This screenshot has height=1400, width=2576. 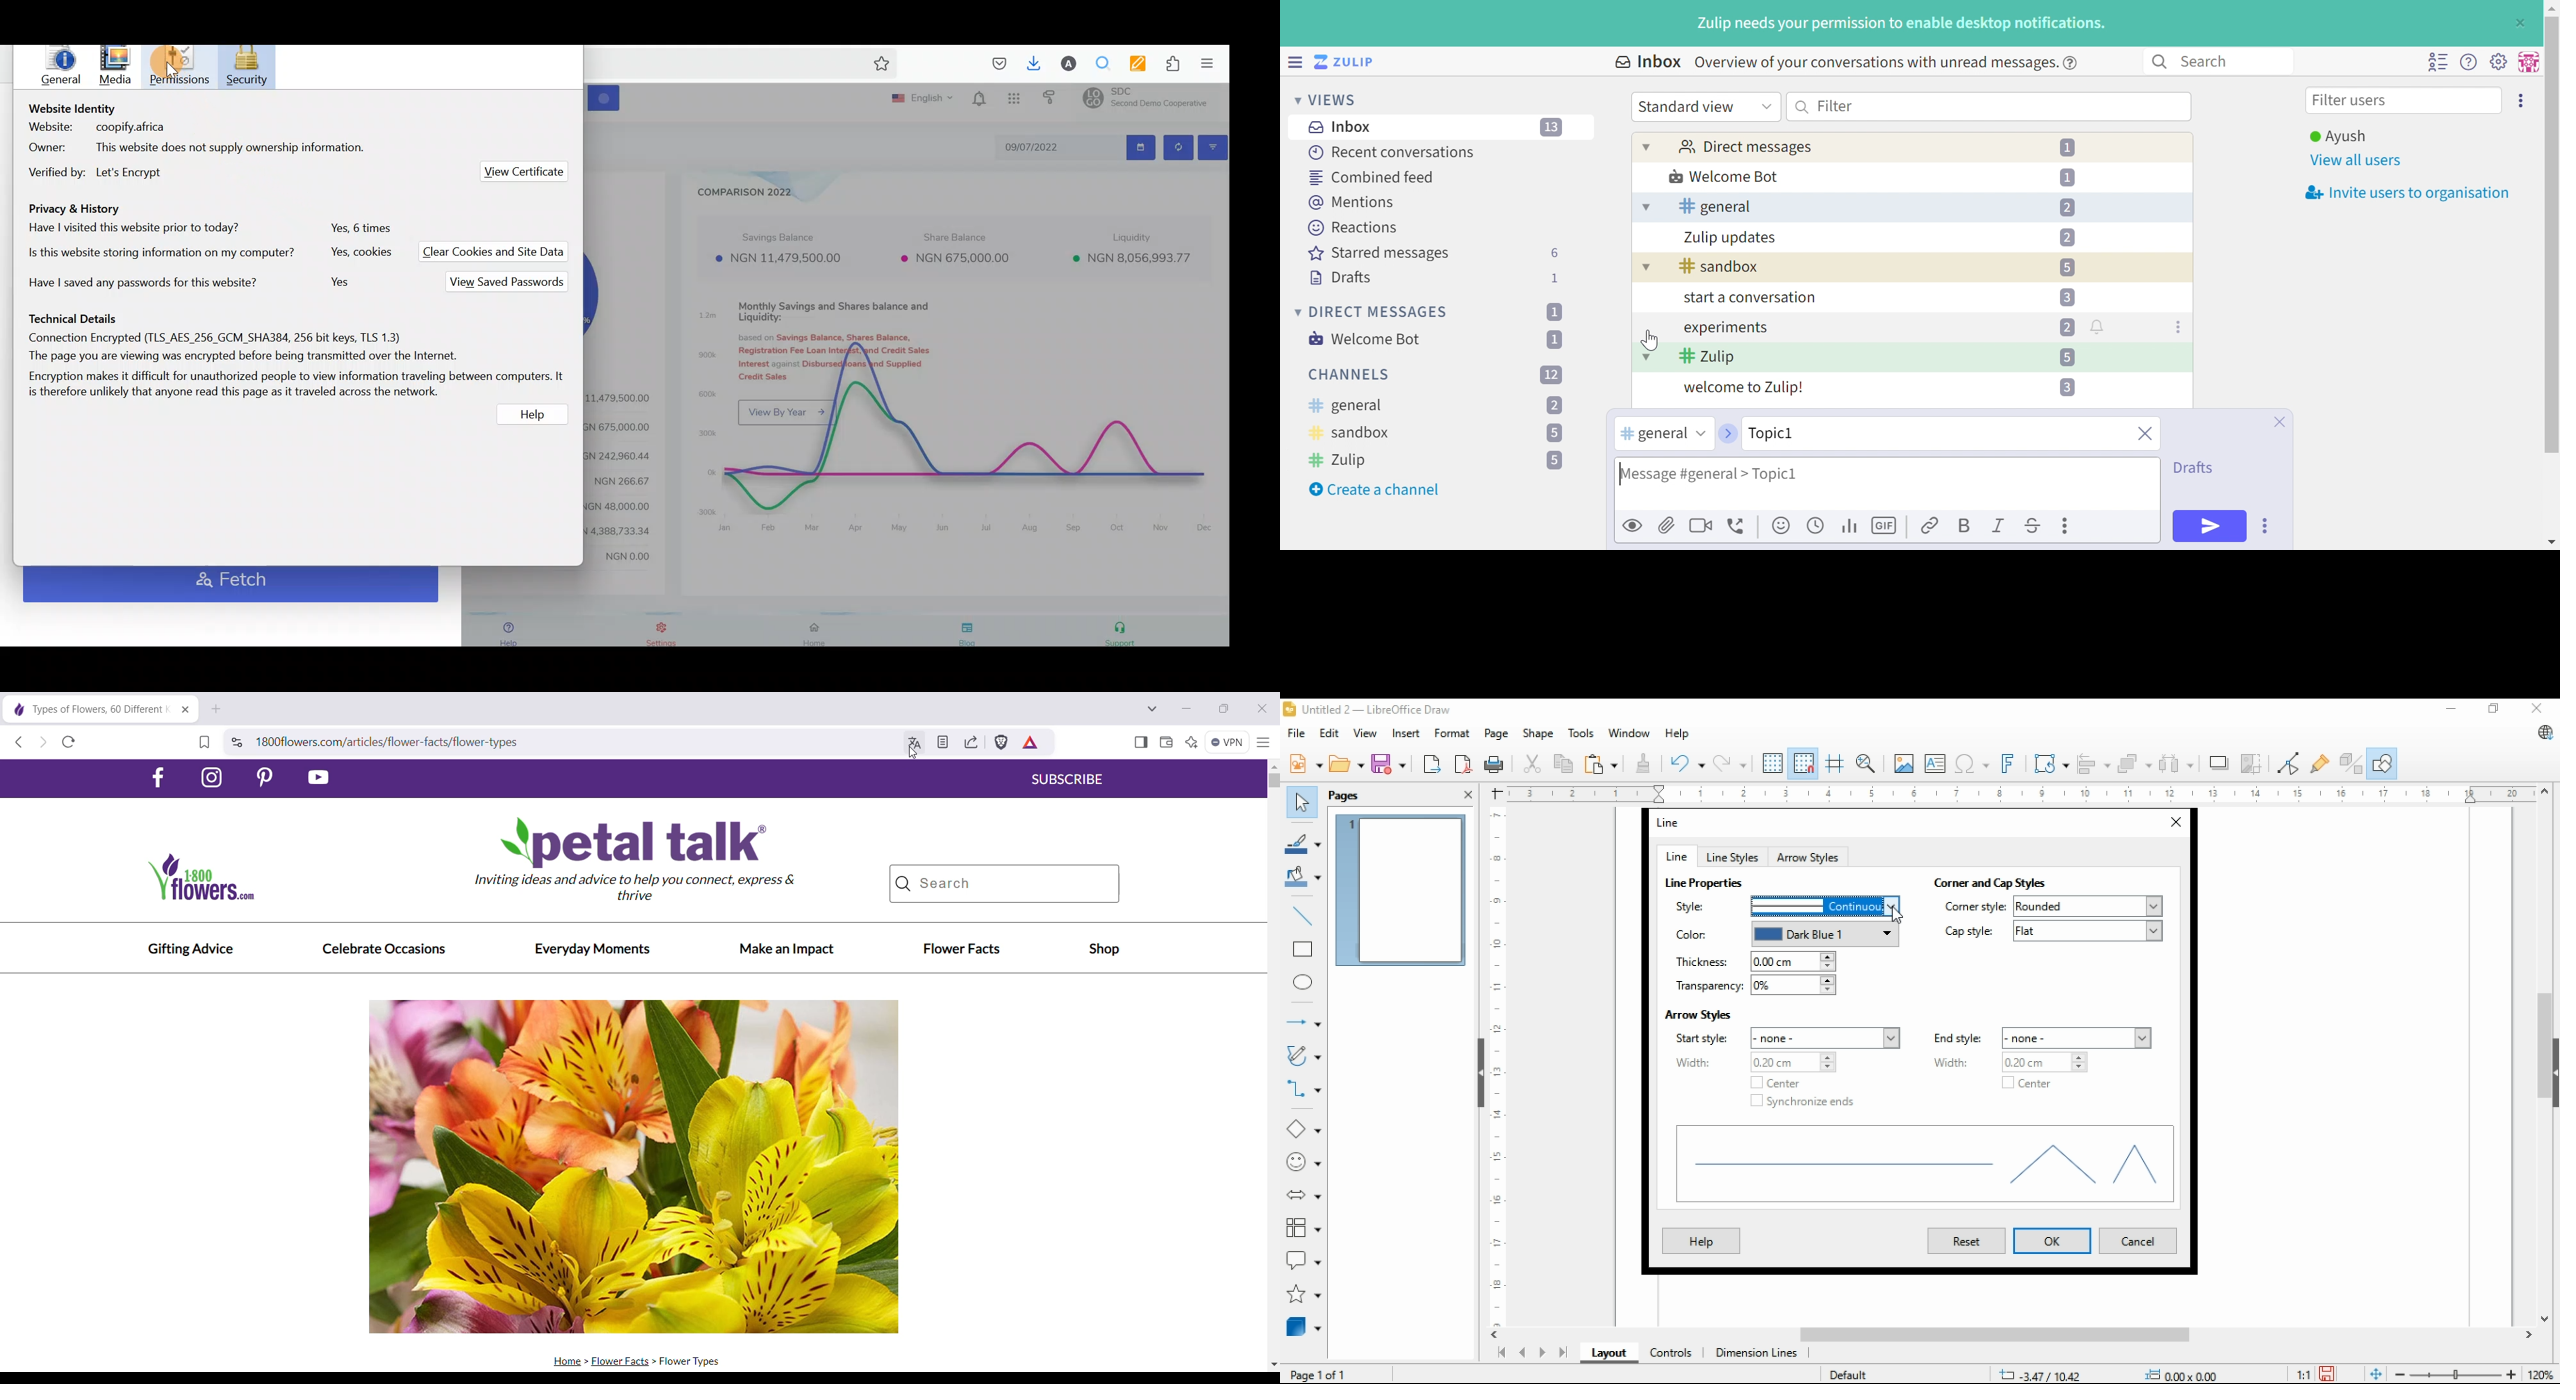 I want to click on snap to grids, so click(x=1804, y=764).